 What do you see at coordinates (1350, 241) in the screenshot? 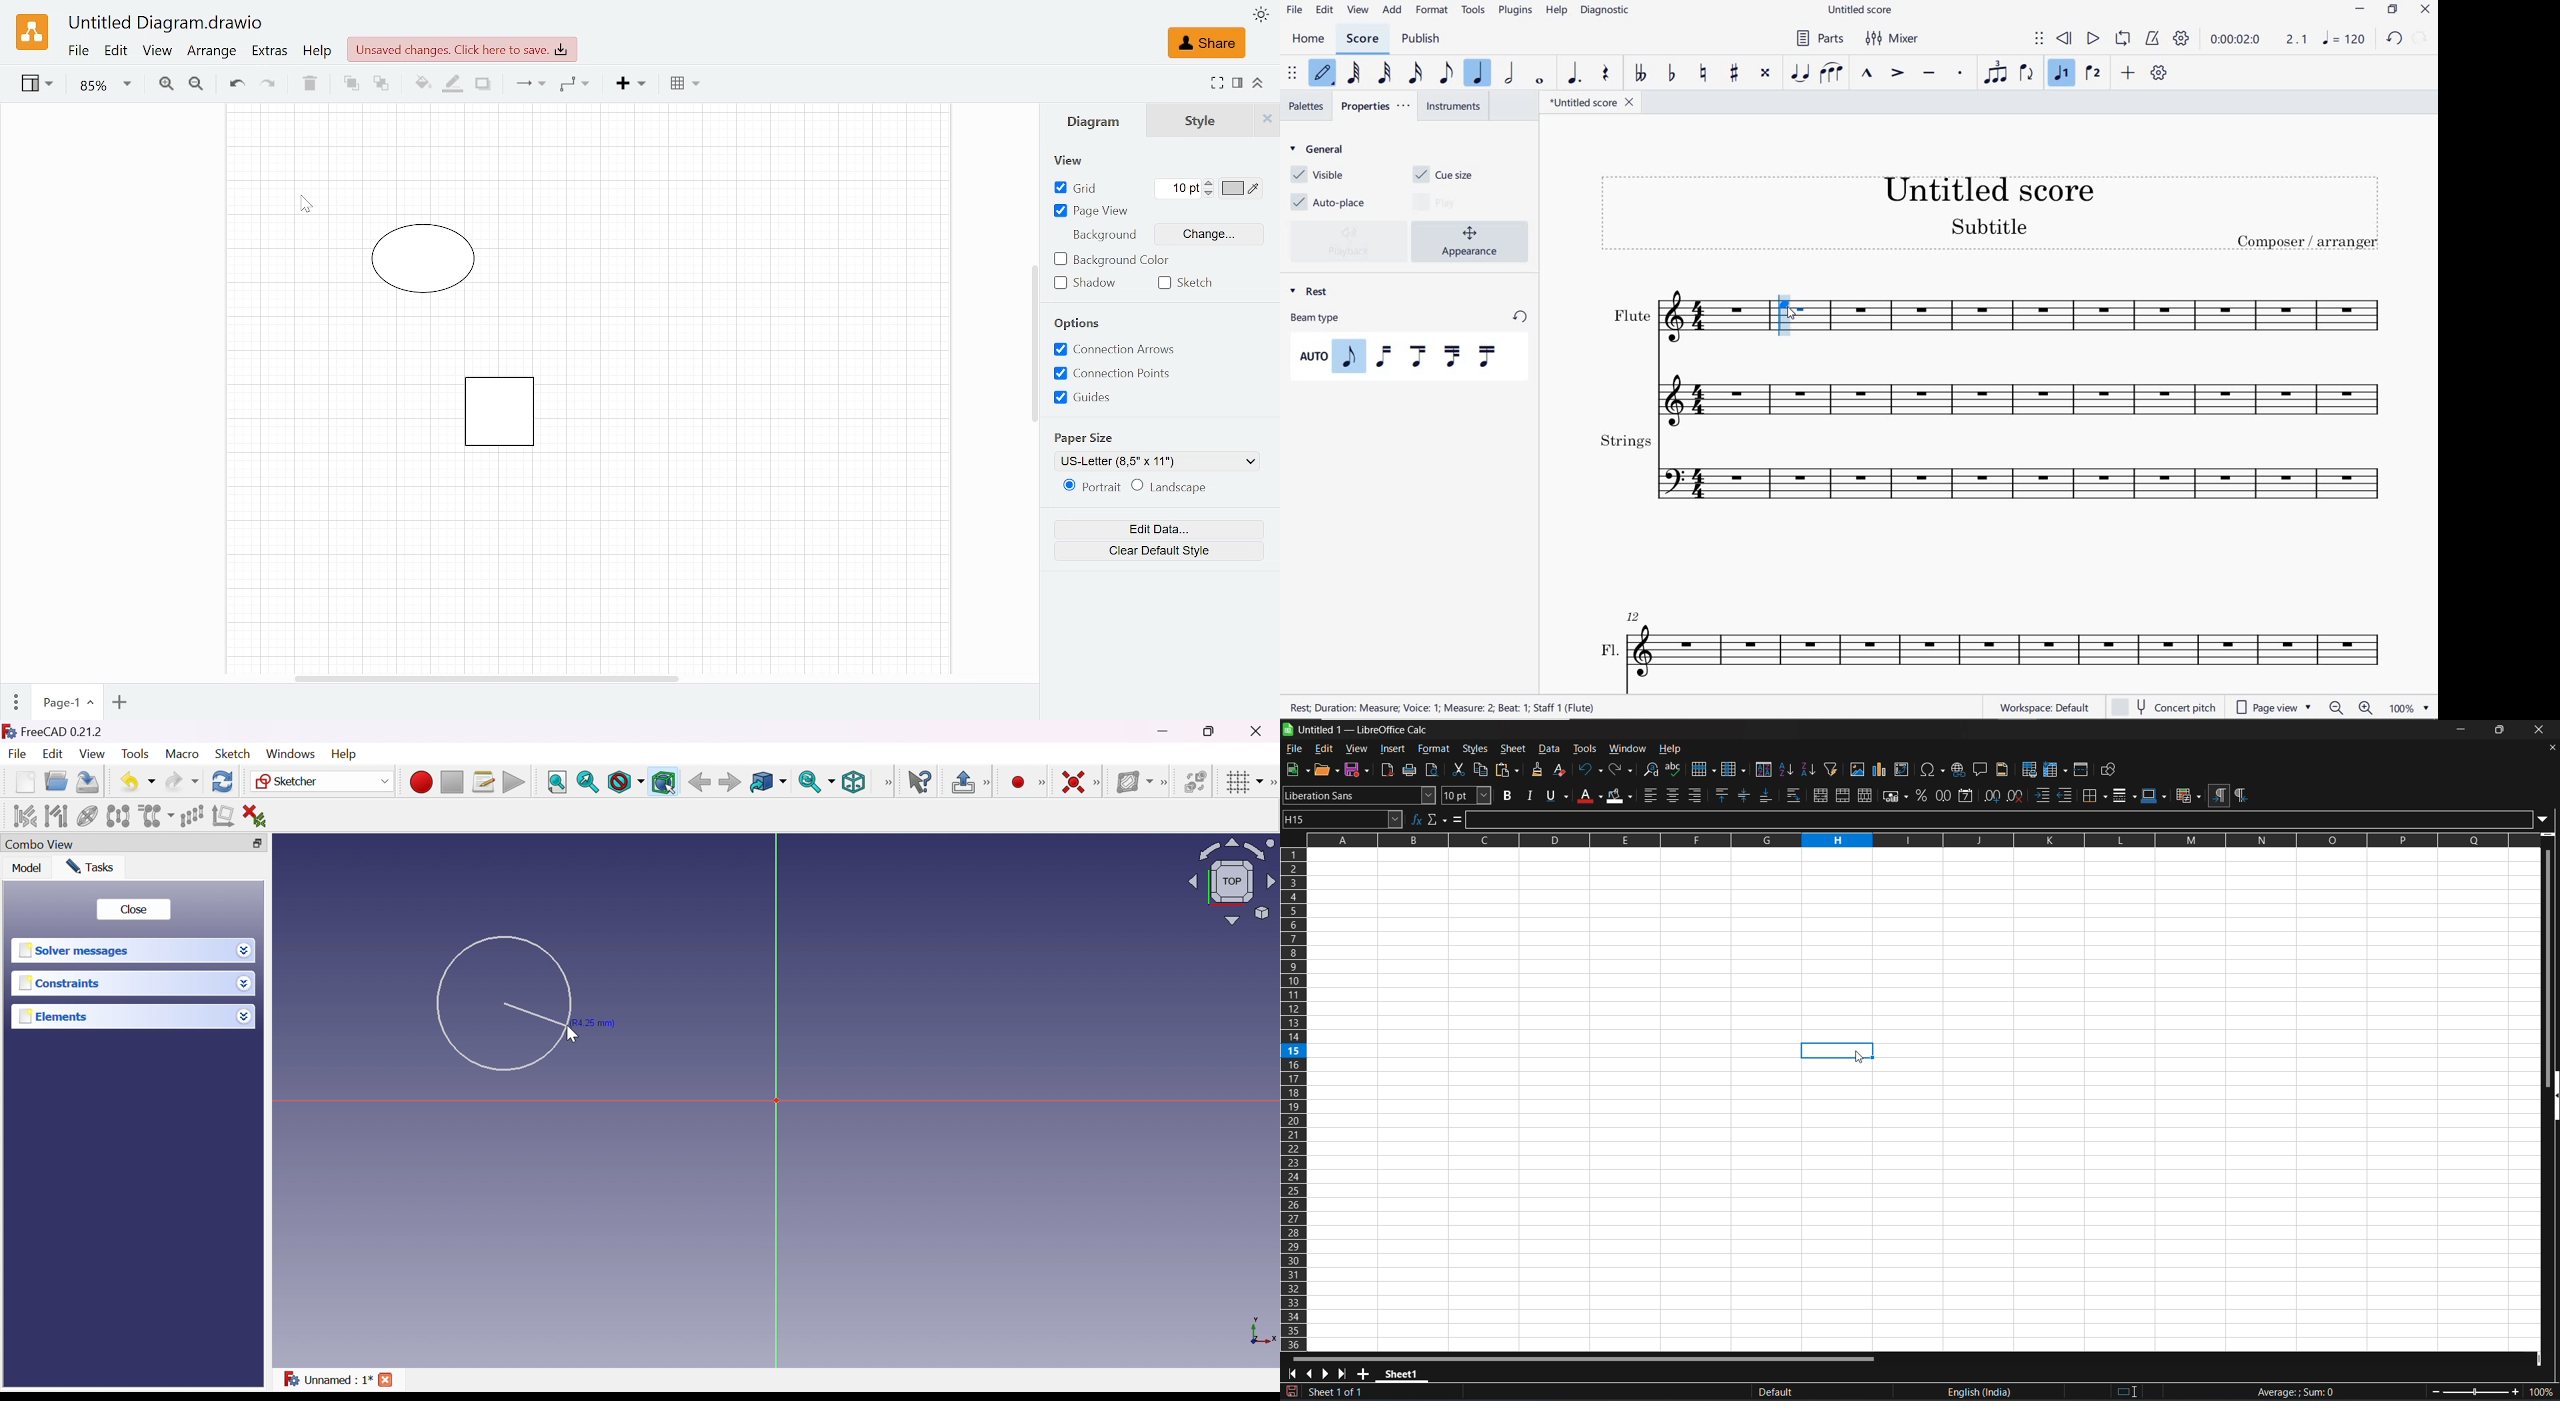
I see `PLAYBACK` at bounding box center [1350, 241].